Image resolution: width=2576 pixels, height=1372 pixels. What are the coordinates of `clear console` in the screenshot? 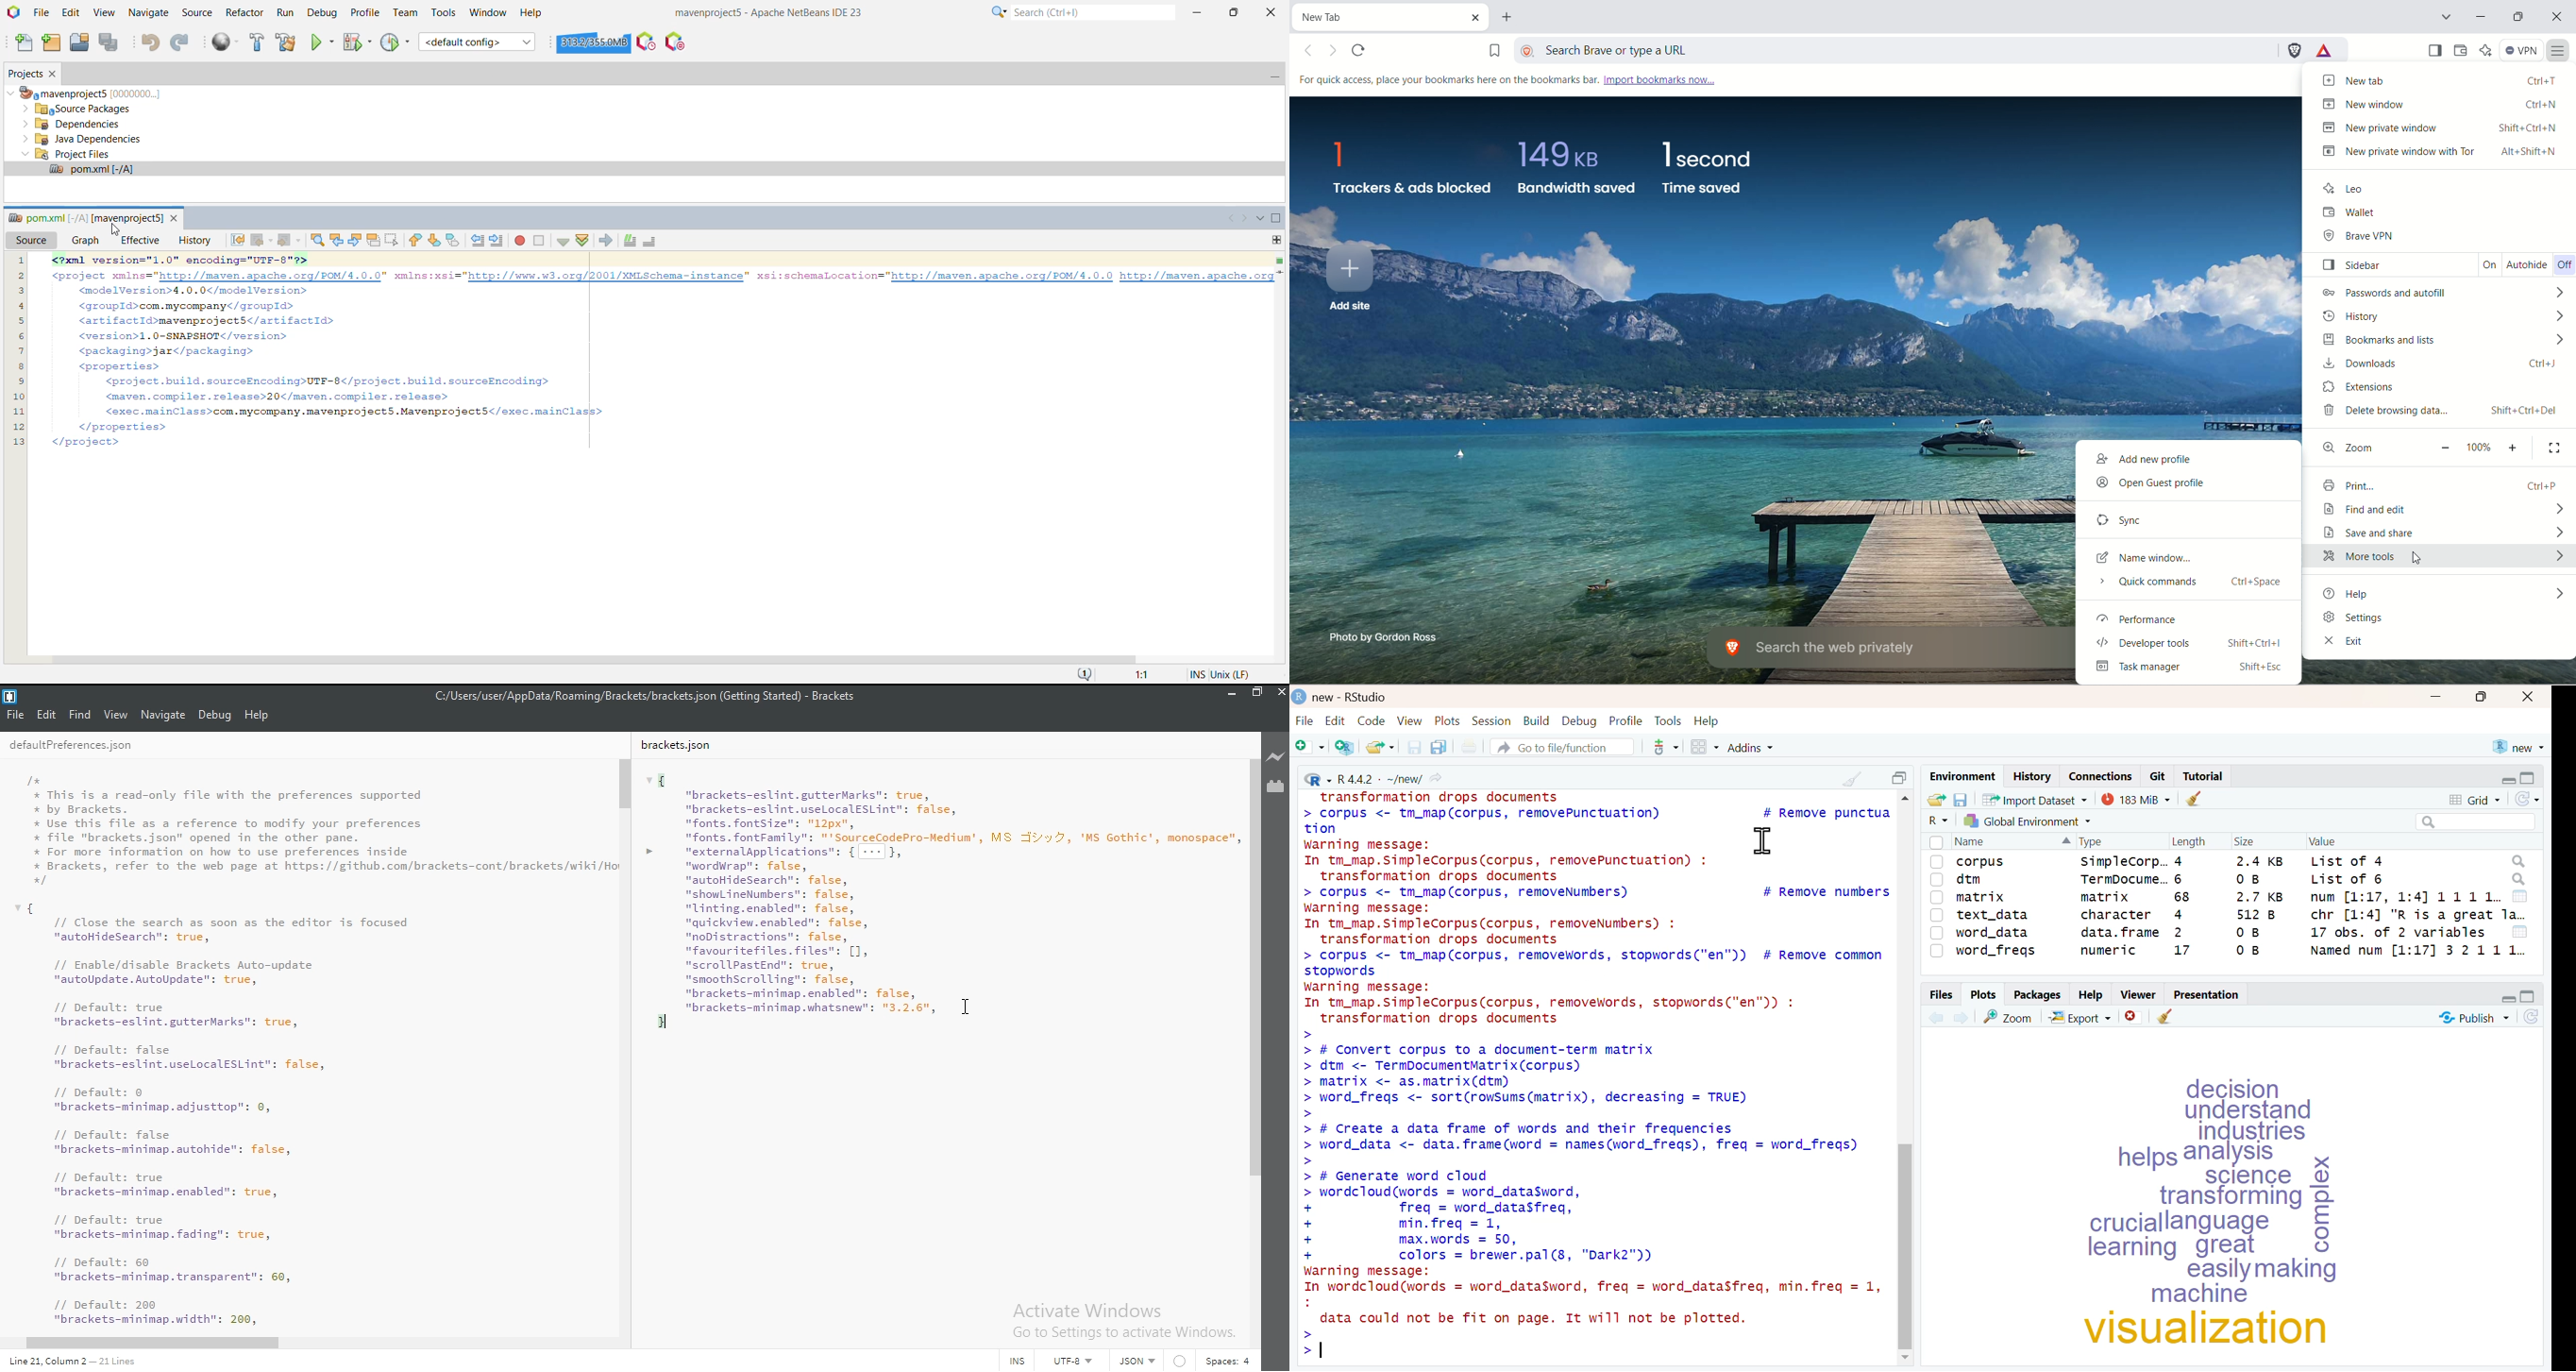 It's located at (1854, 778).